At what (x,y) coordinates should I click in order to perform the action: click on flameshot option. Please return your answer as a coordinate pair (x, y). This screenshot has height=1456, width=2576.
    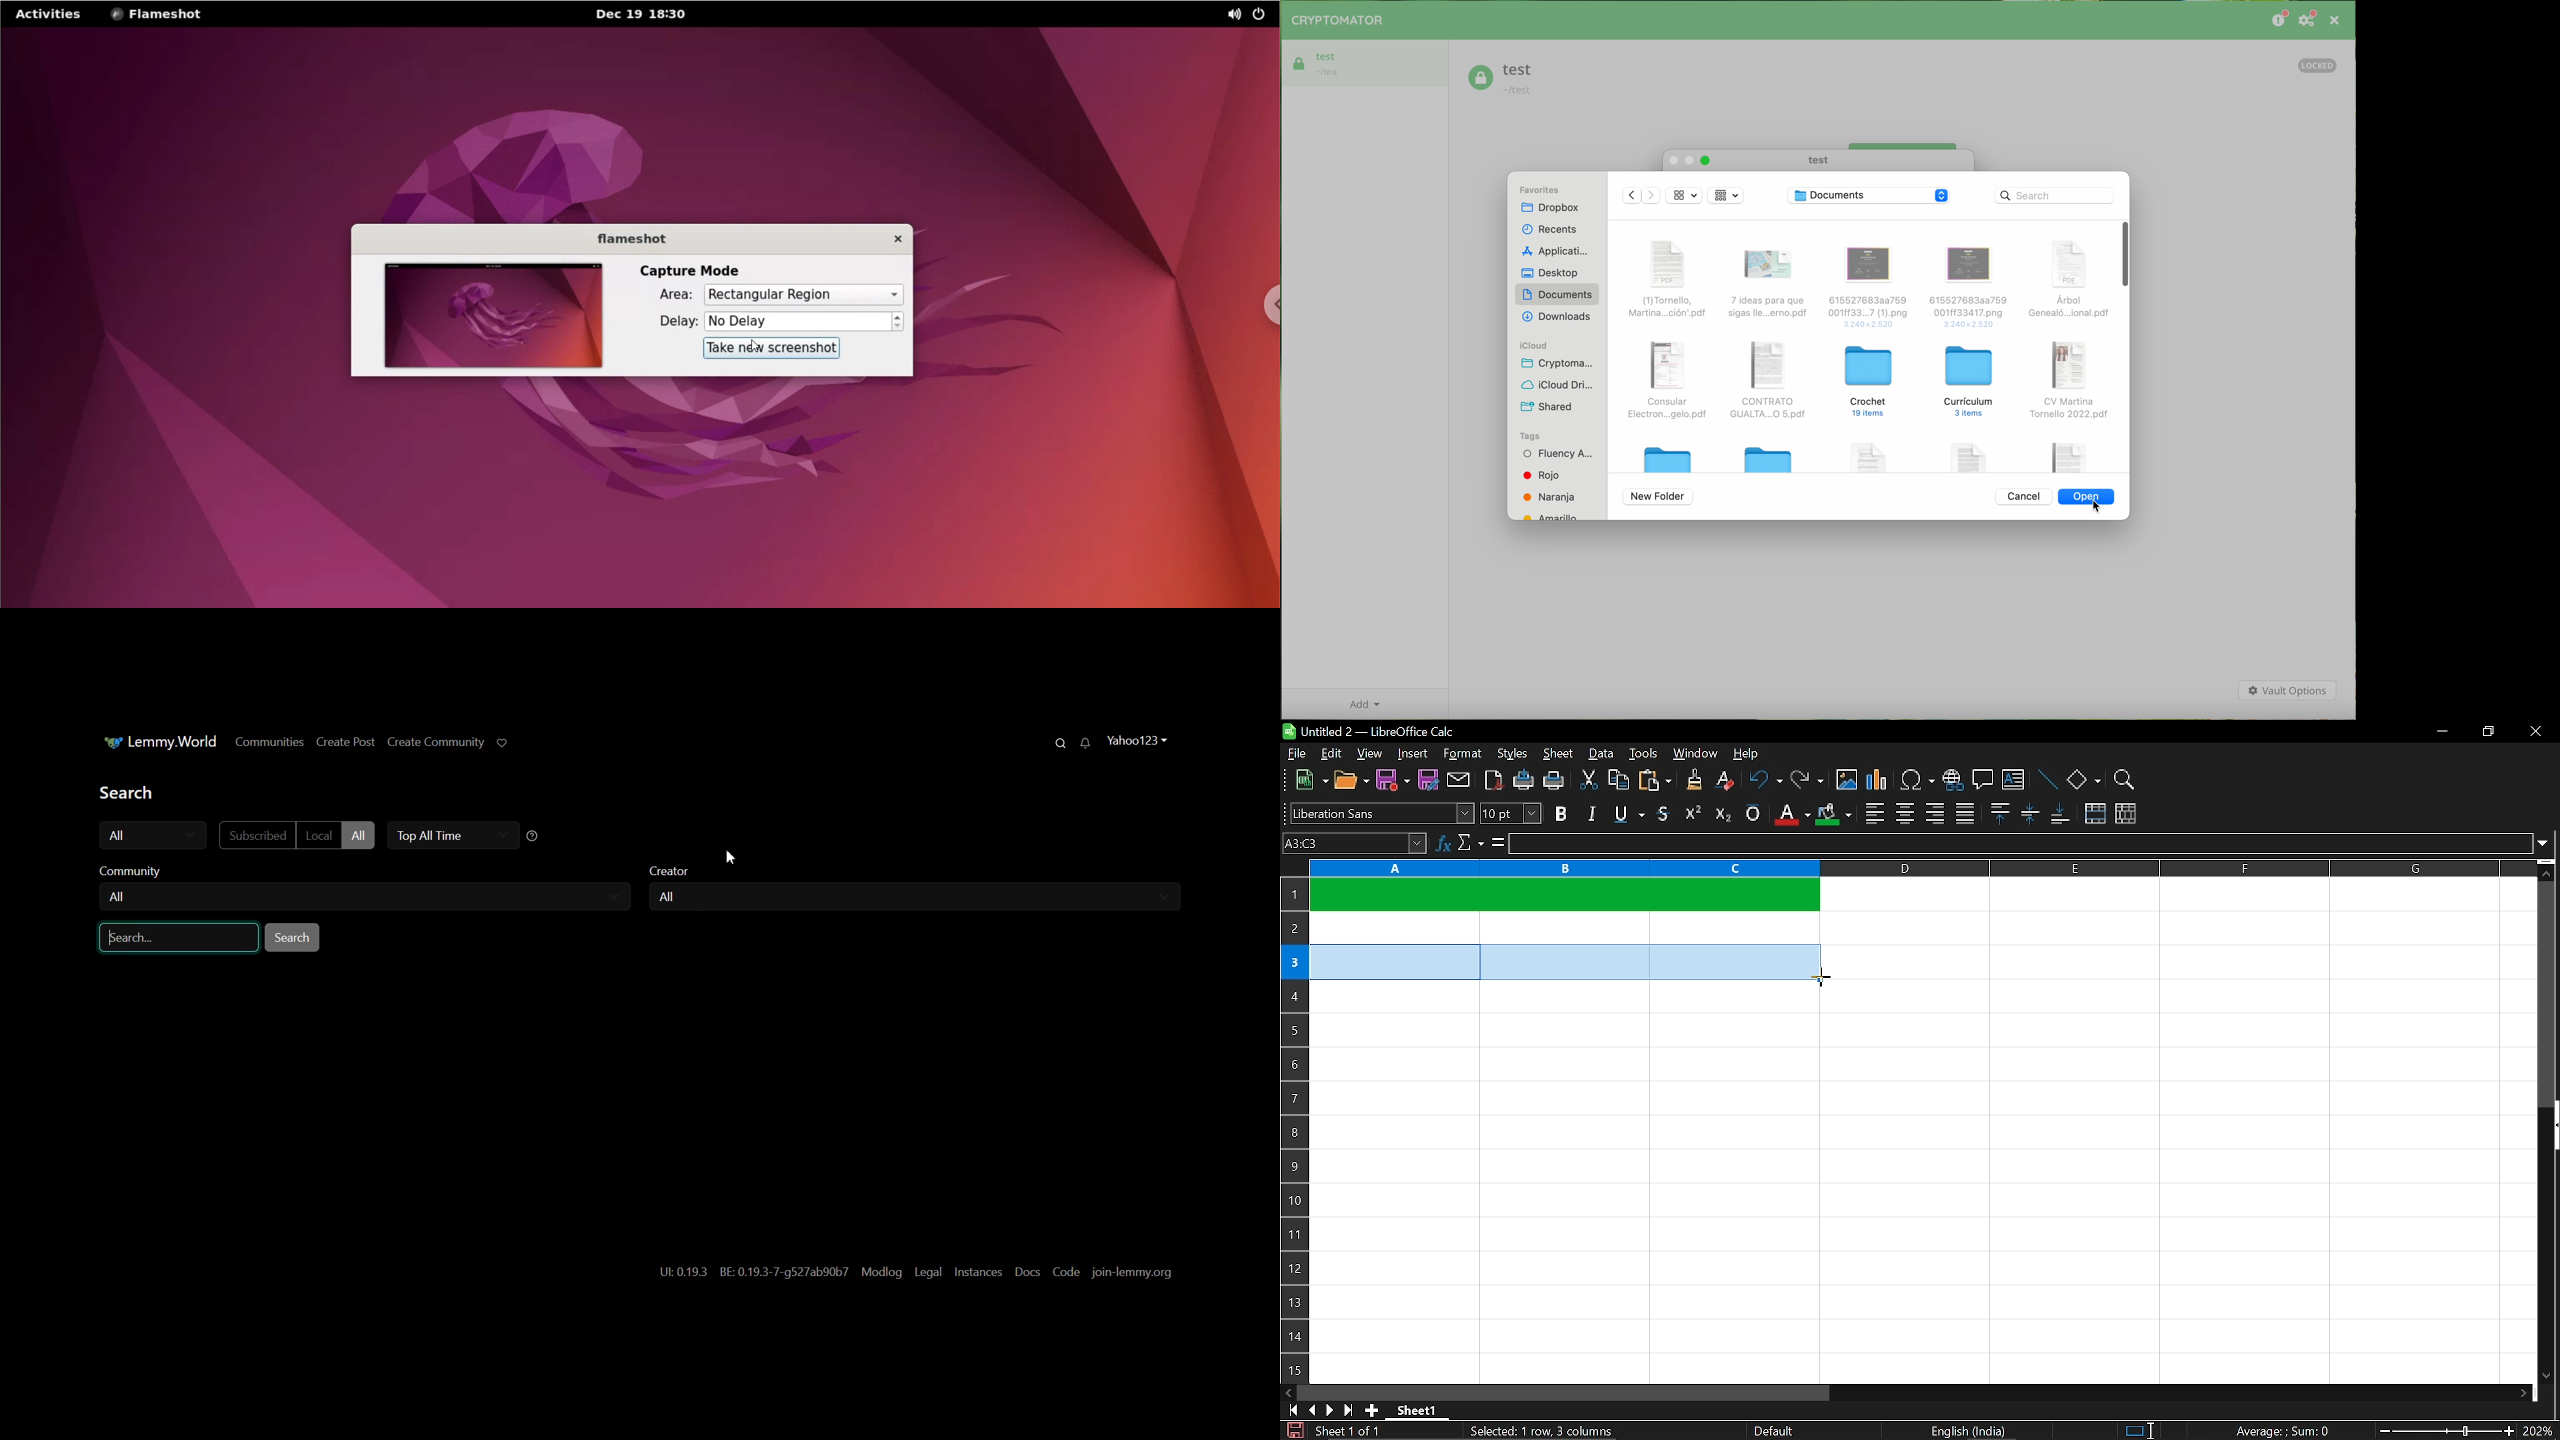
    Looking at the image, I should click on (158, 15).